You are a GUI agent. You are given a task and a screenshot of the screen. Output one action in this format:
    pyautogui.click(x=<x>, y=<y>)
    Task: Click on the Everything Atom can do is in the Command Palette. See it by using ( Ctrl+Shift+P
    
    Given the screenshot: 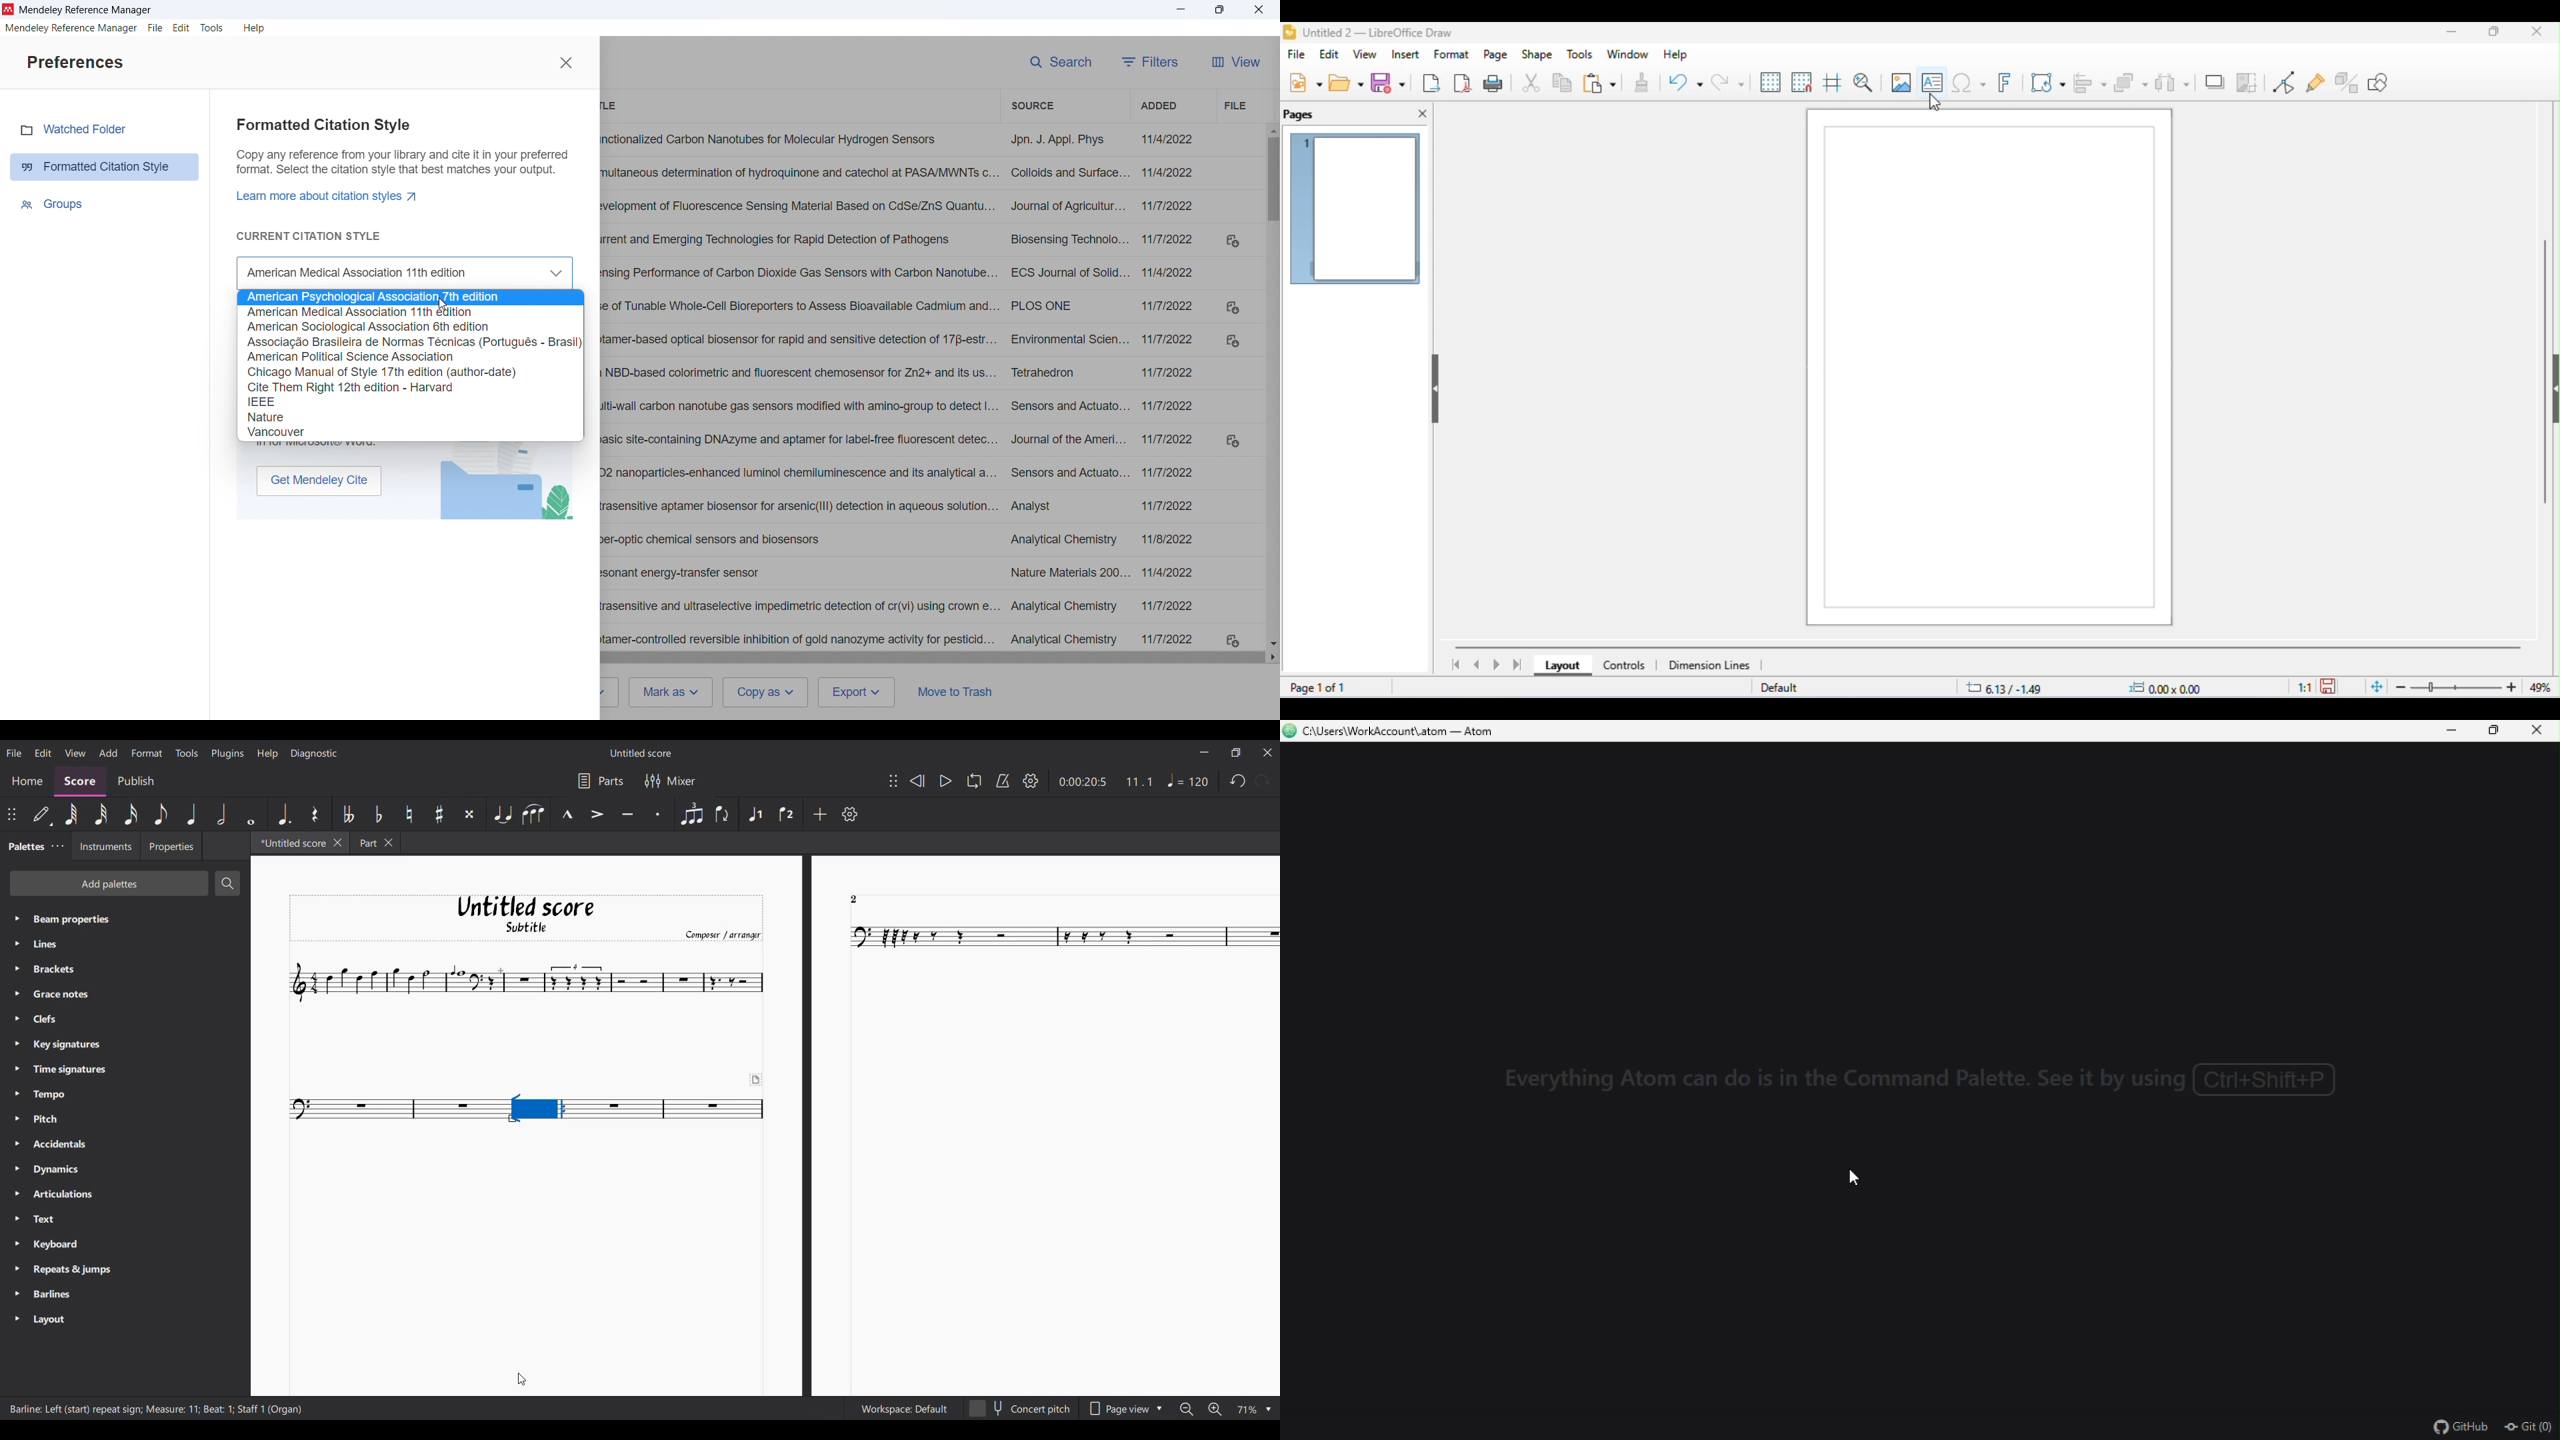 What is the action you would take?
    pyautogui.click(x=1918, y=1080)
    